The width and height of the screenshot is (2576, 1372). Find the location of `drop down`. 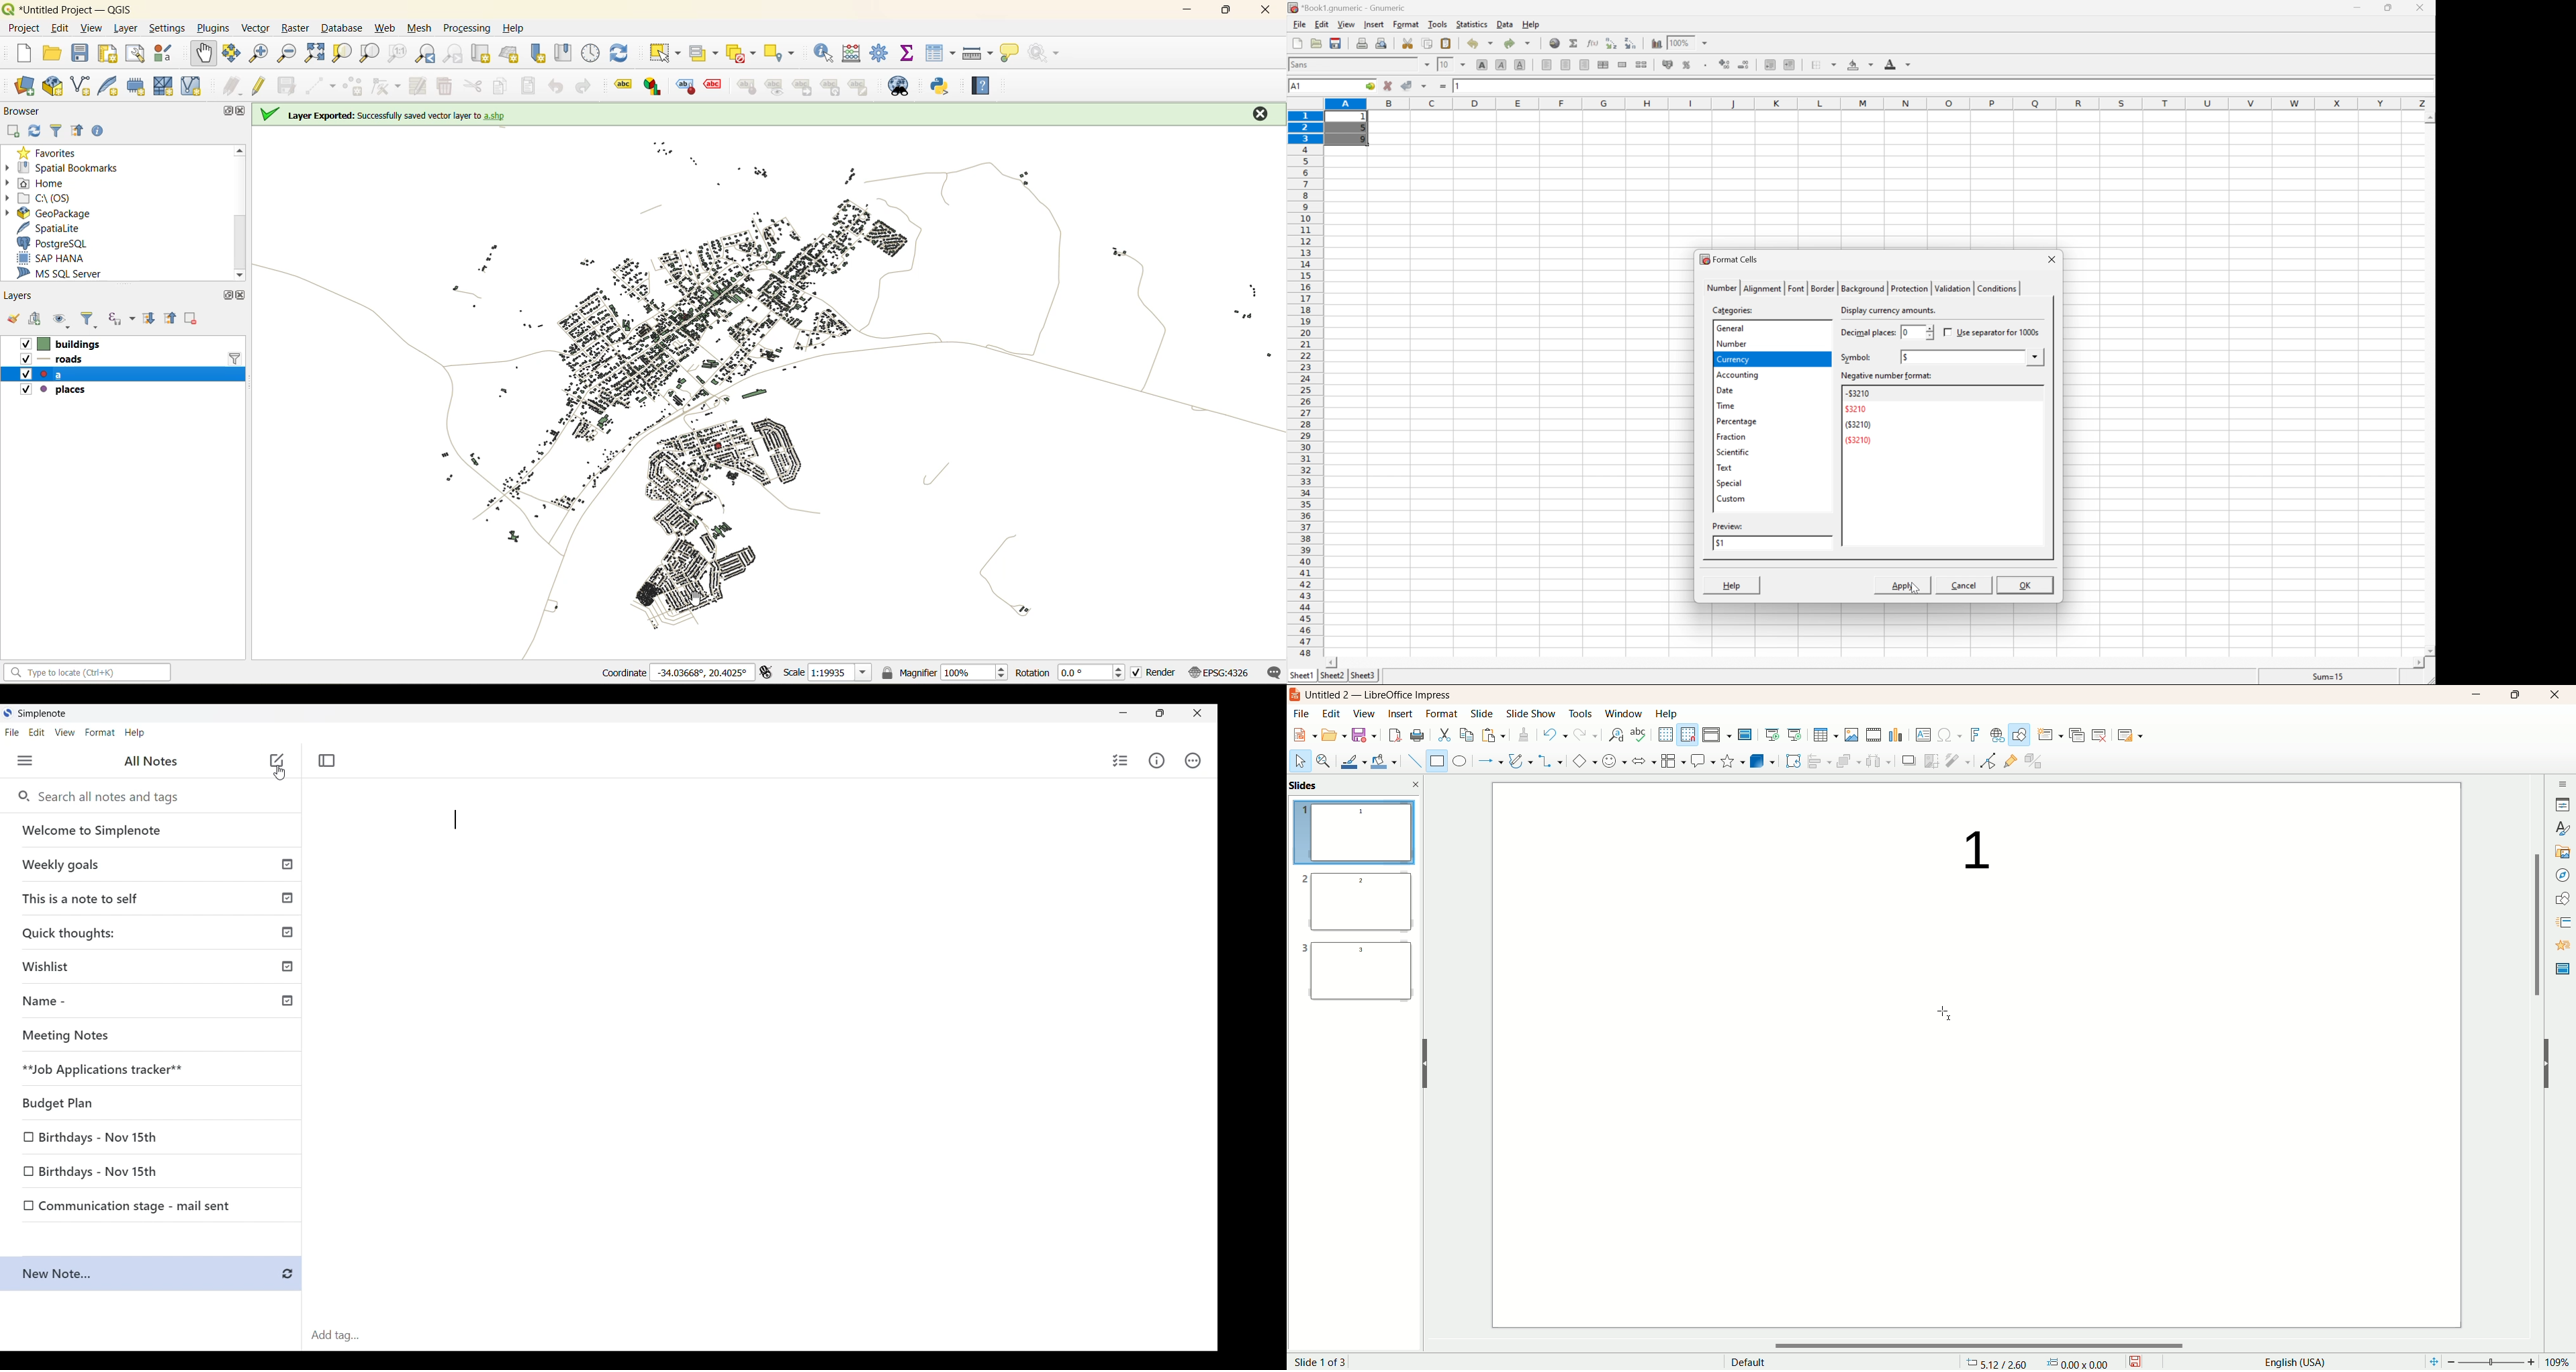

drop down is located at coordinates (1466, 65).